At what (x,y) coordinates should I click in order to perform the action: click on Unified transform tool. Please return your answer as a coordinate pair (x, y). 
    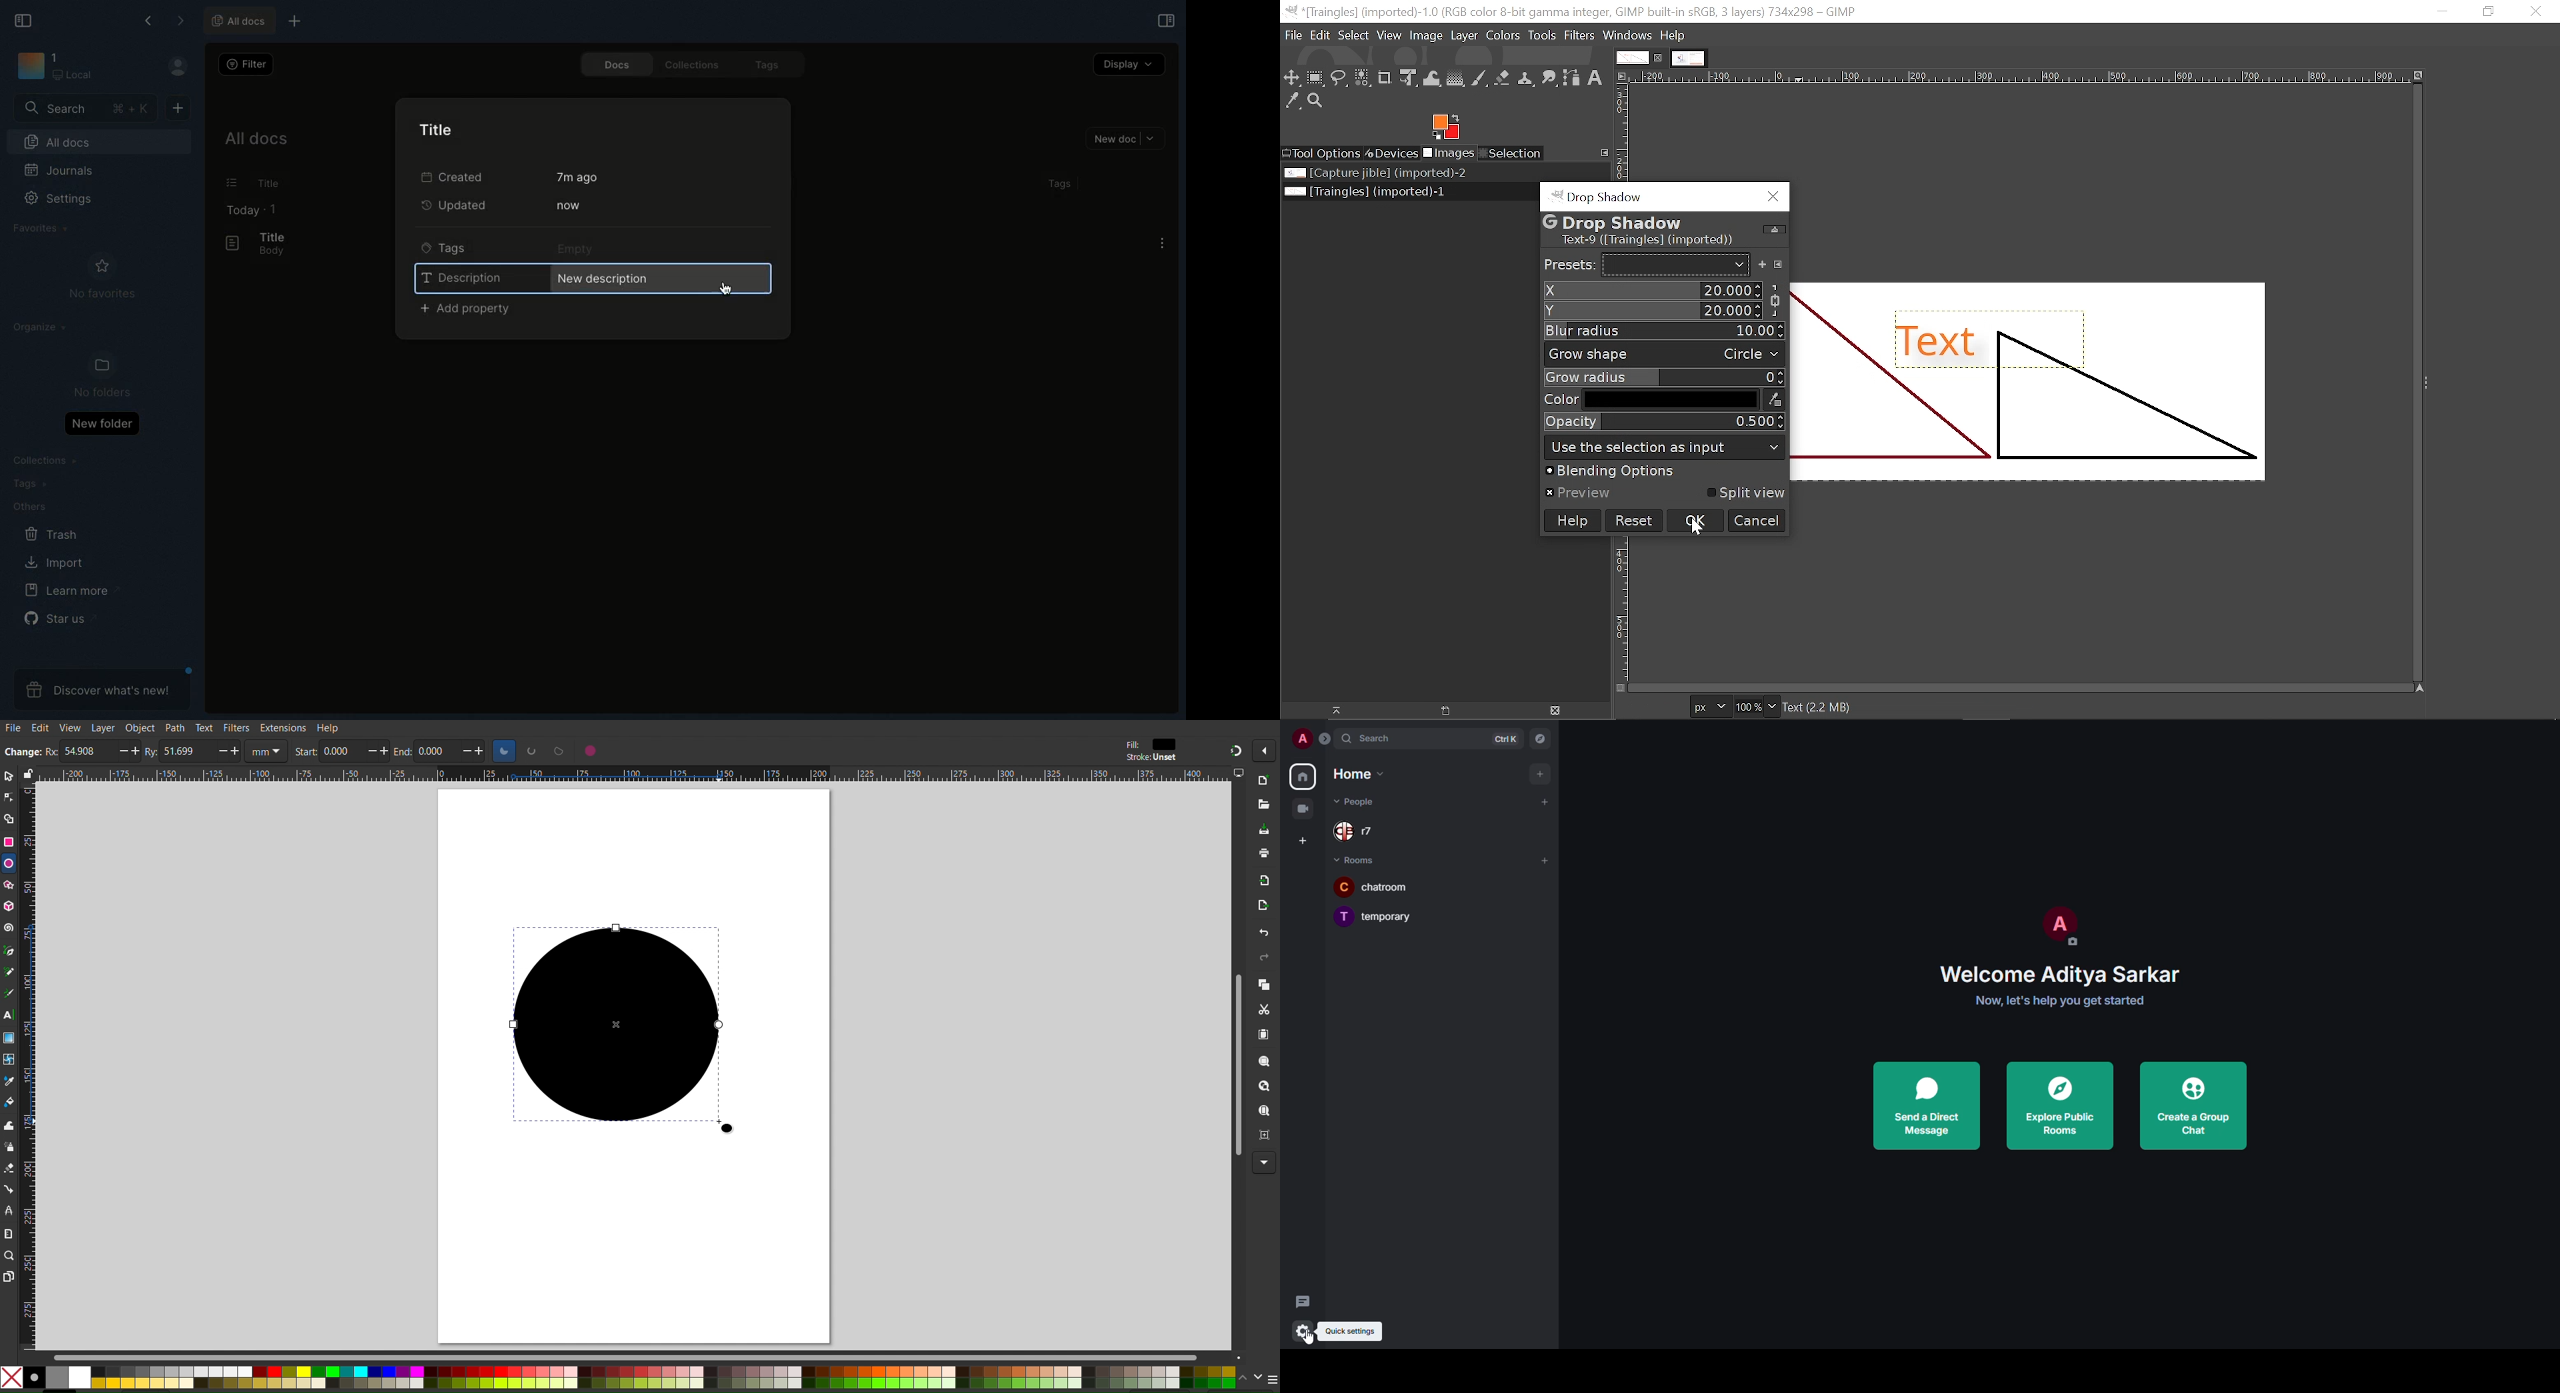
    Looking at the image, I should click on (1408, 77).